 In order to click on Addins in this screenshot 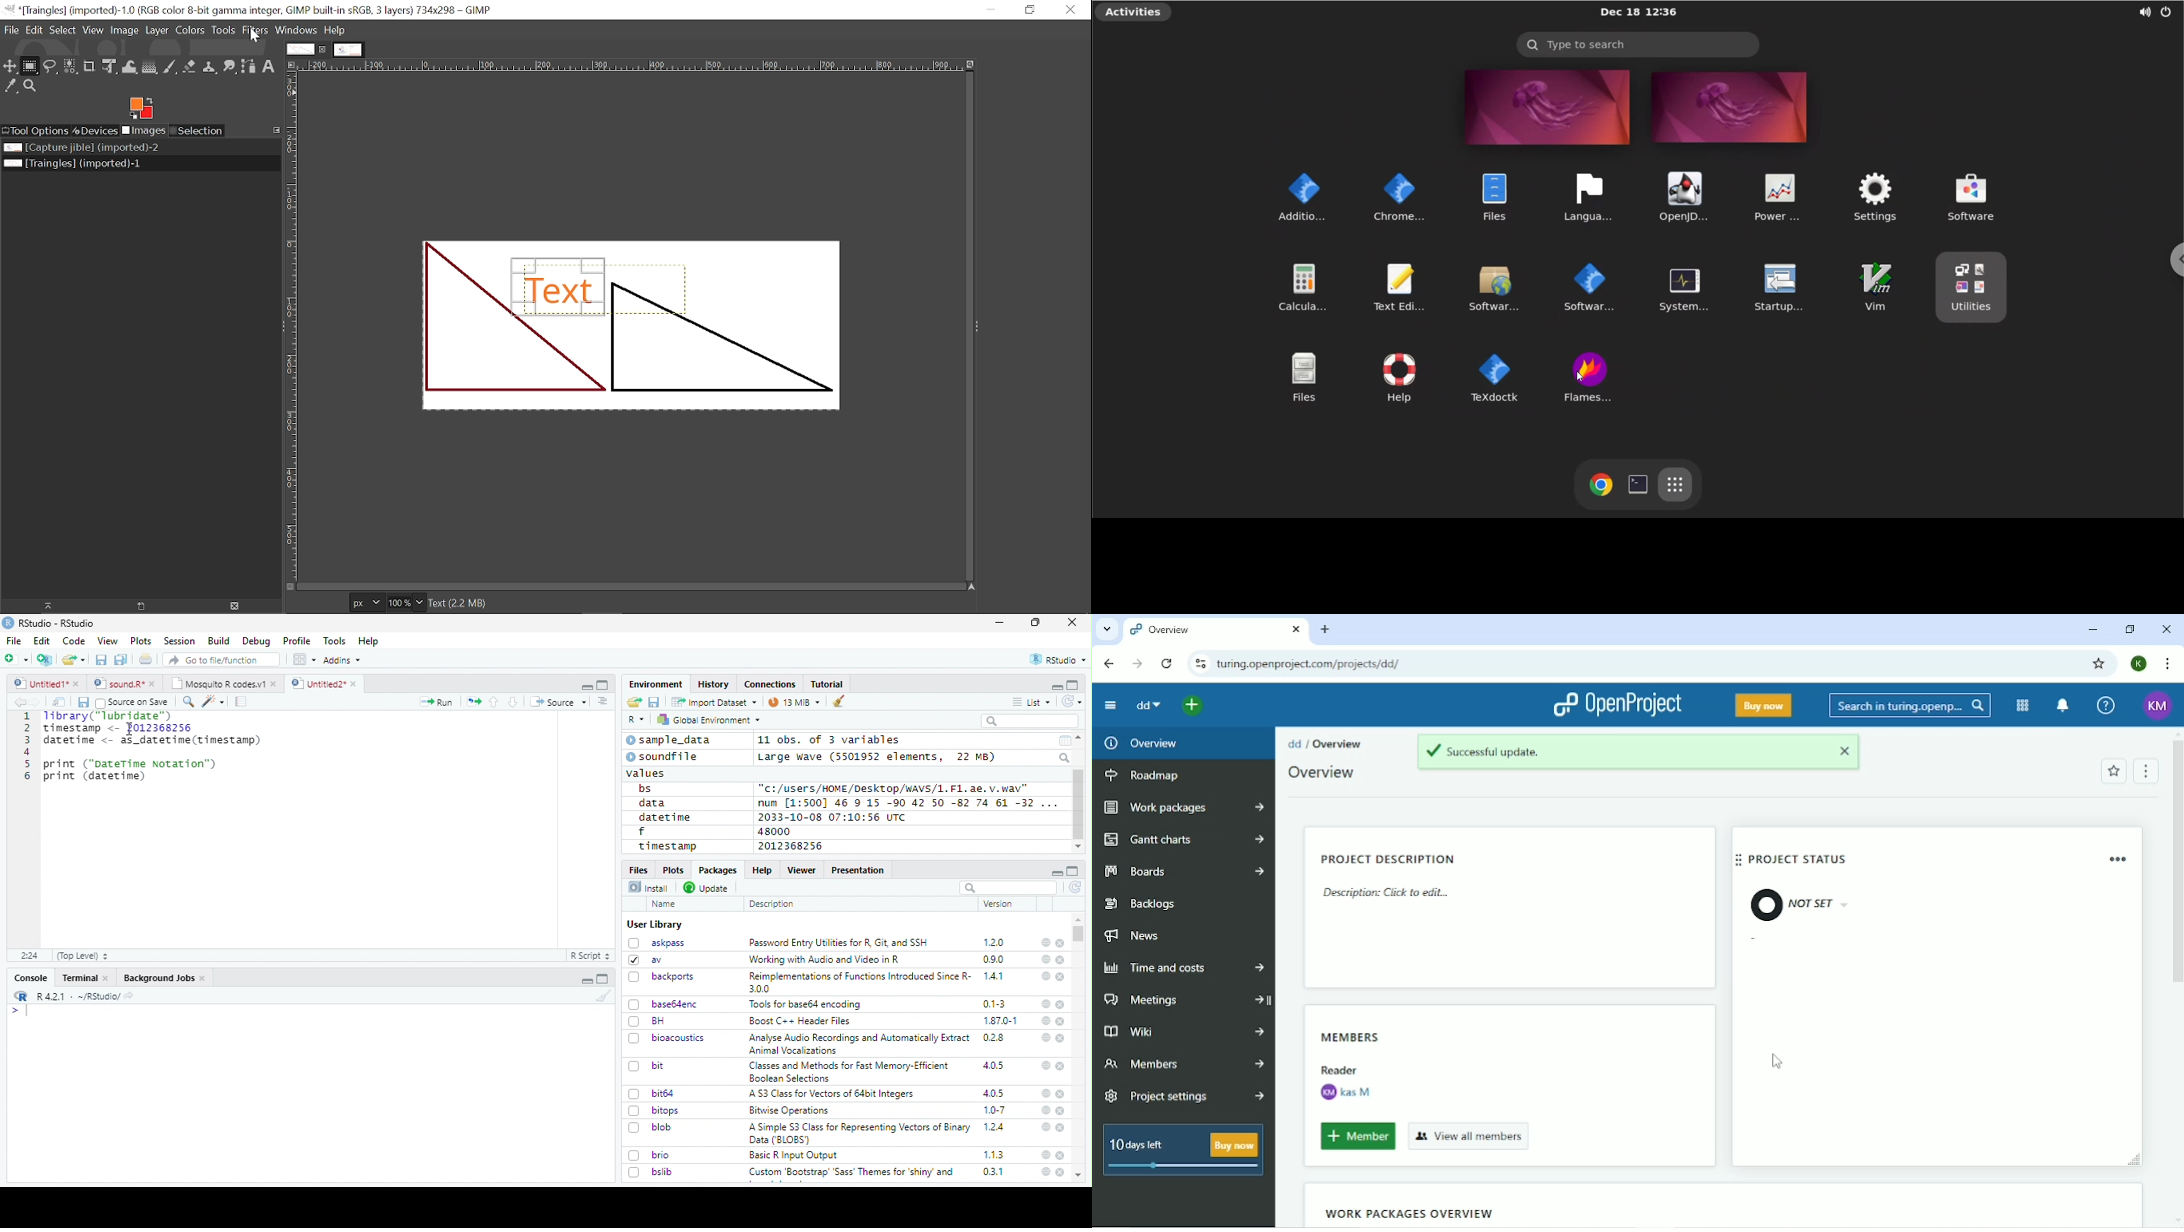, I will do `click(342, 660)`.